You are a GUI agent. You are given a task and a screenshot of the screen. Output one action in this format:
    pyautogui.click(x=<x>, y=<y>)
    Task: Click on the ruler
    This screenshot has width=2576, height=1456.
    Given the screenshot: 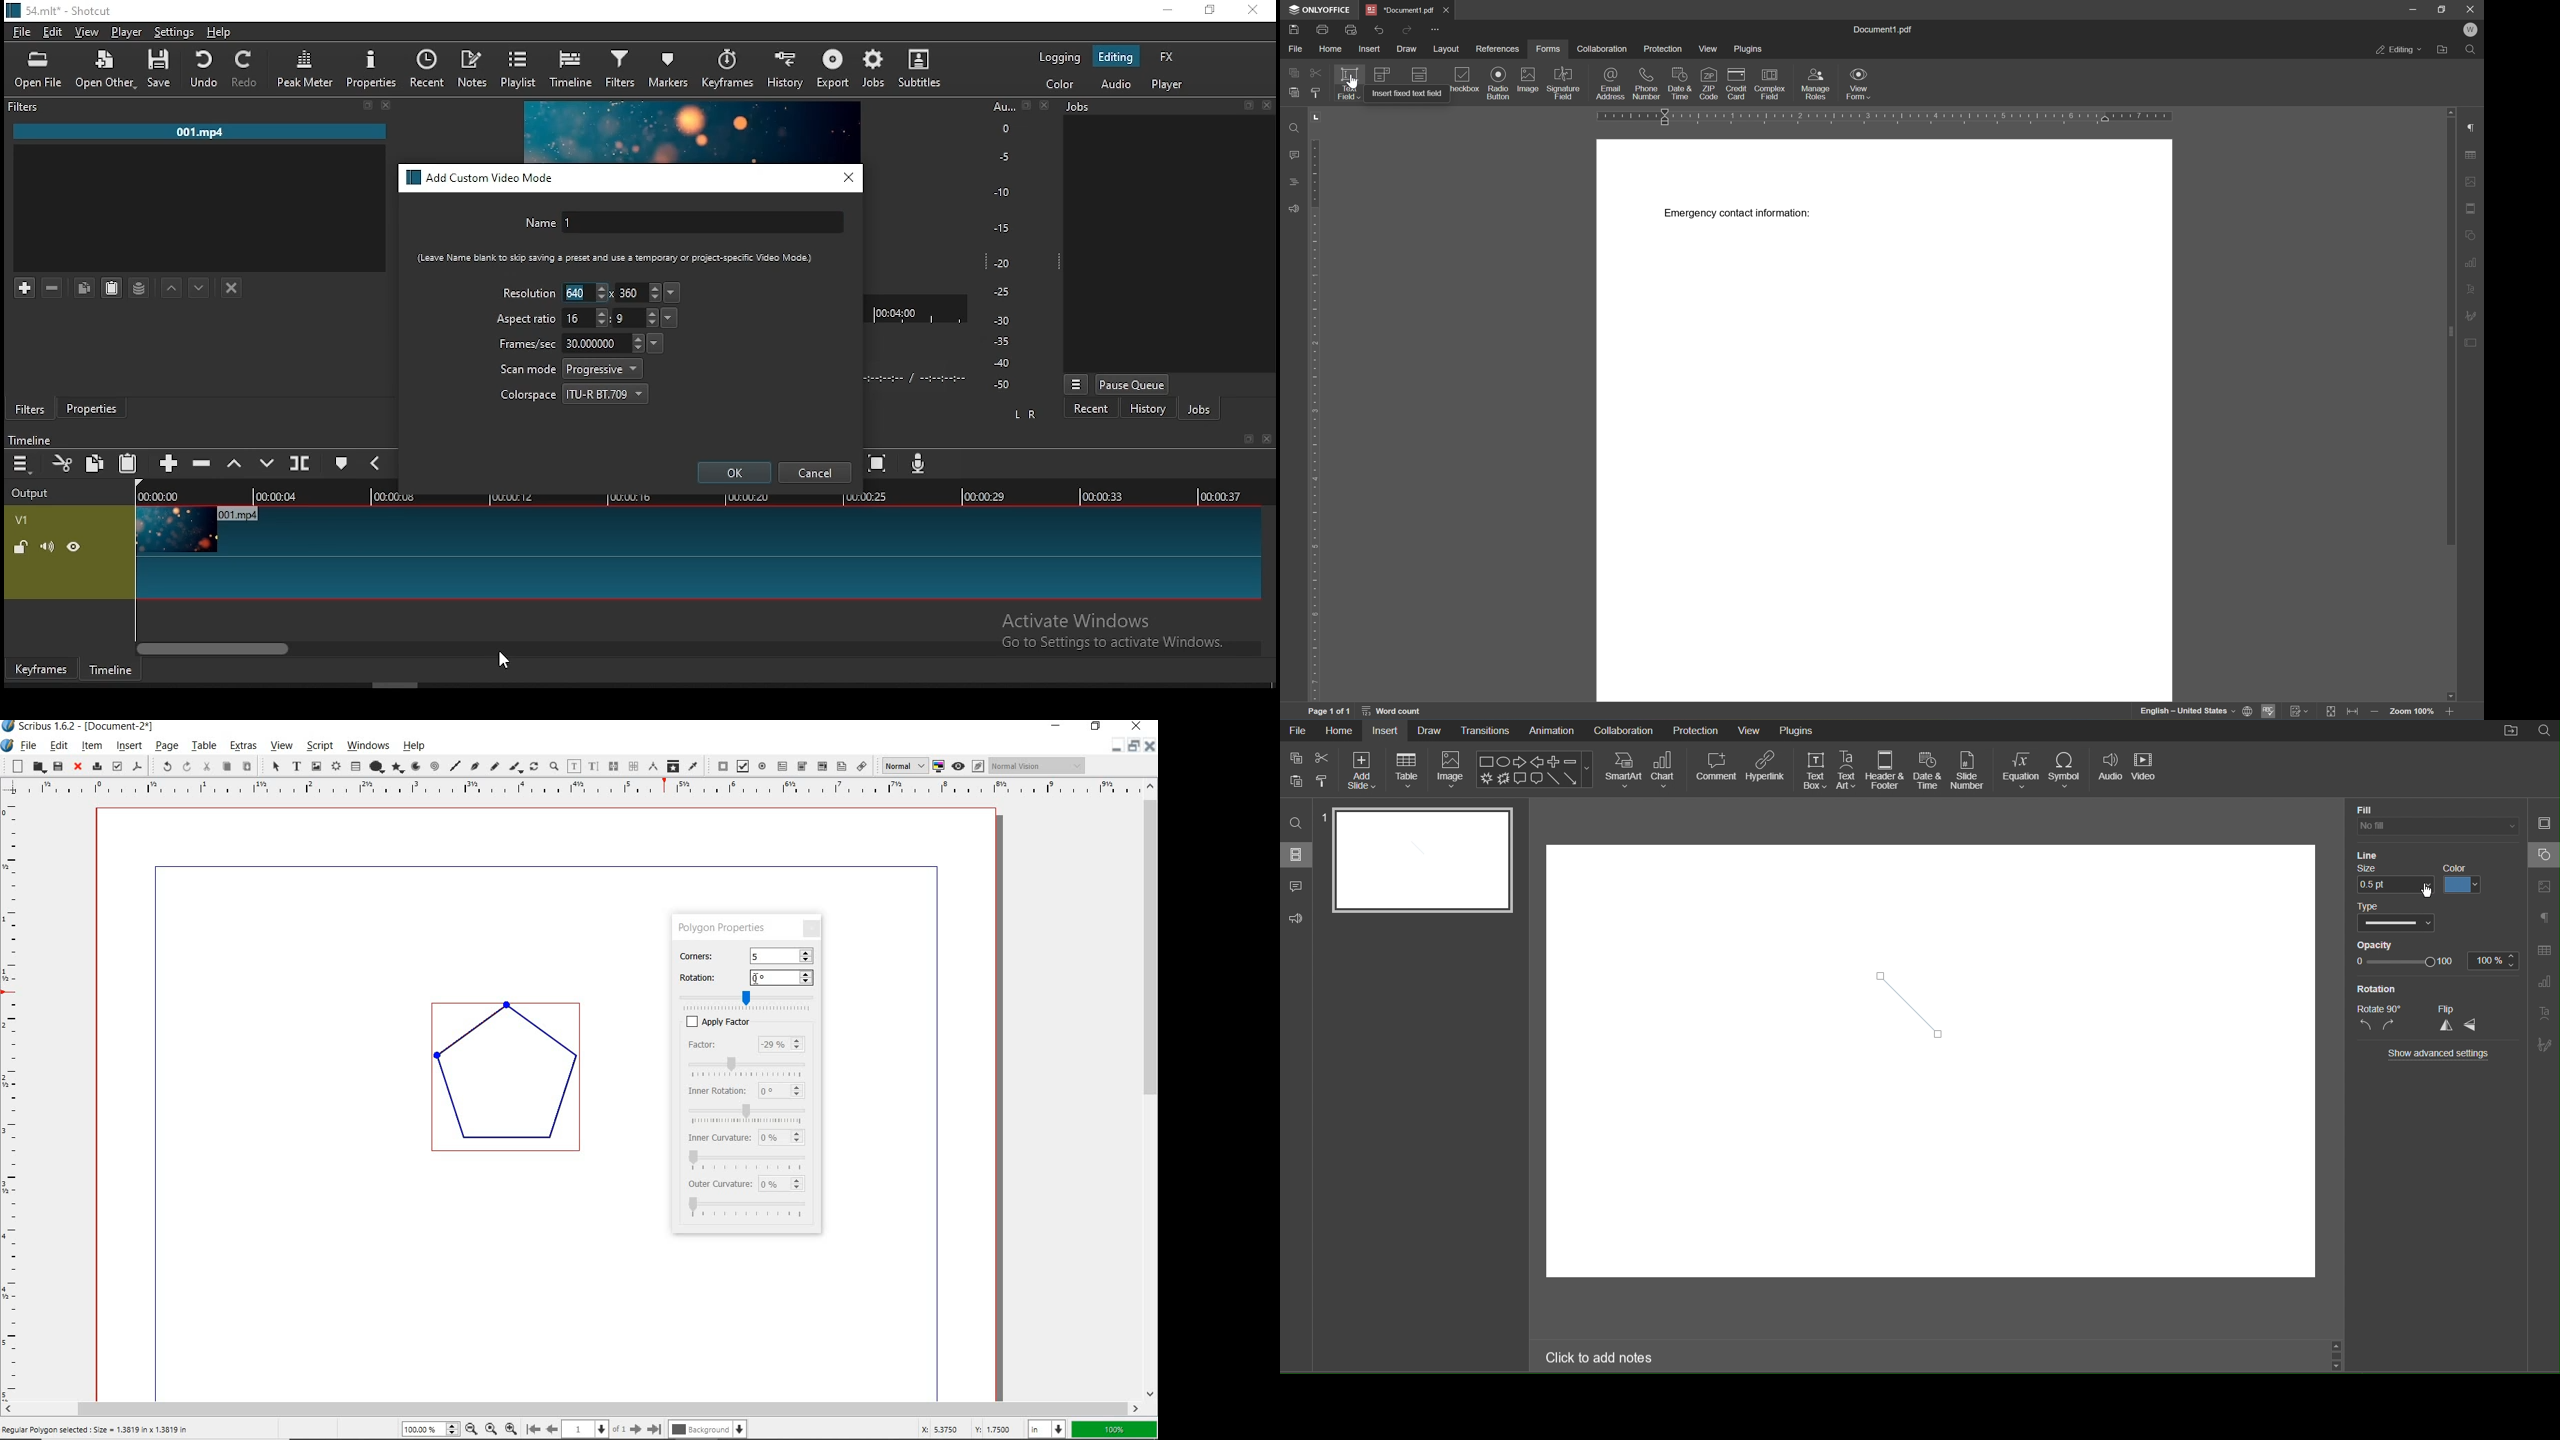 What is the action you would take?
    pyautogui.click(x=14, y=1099)
    